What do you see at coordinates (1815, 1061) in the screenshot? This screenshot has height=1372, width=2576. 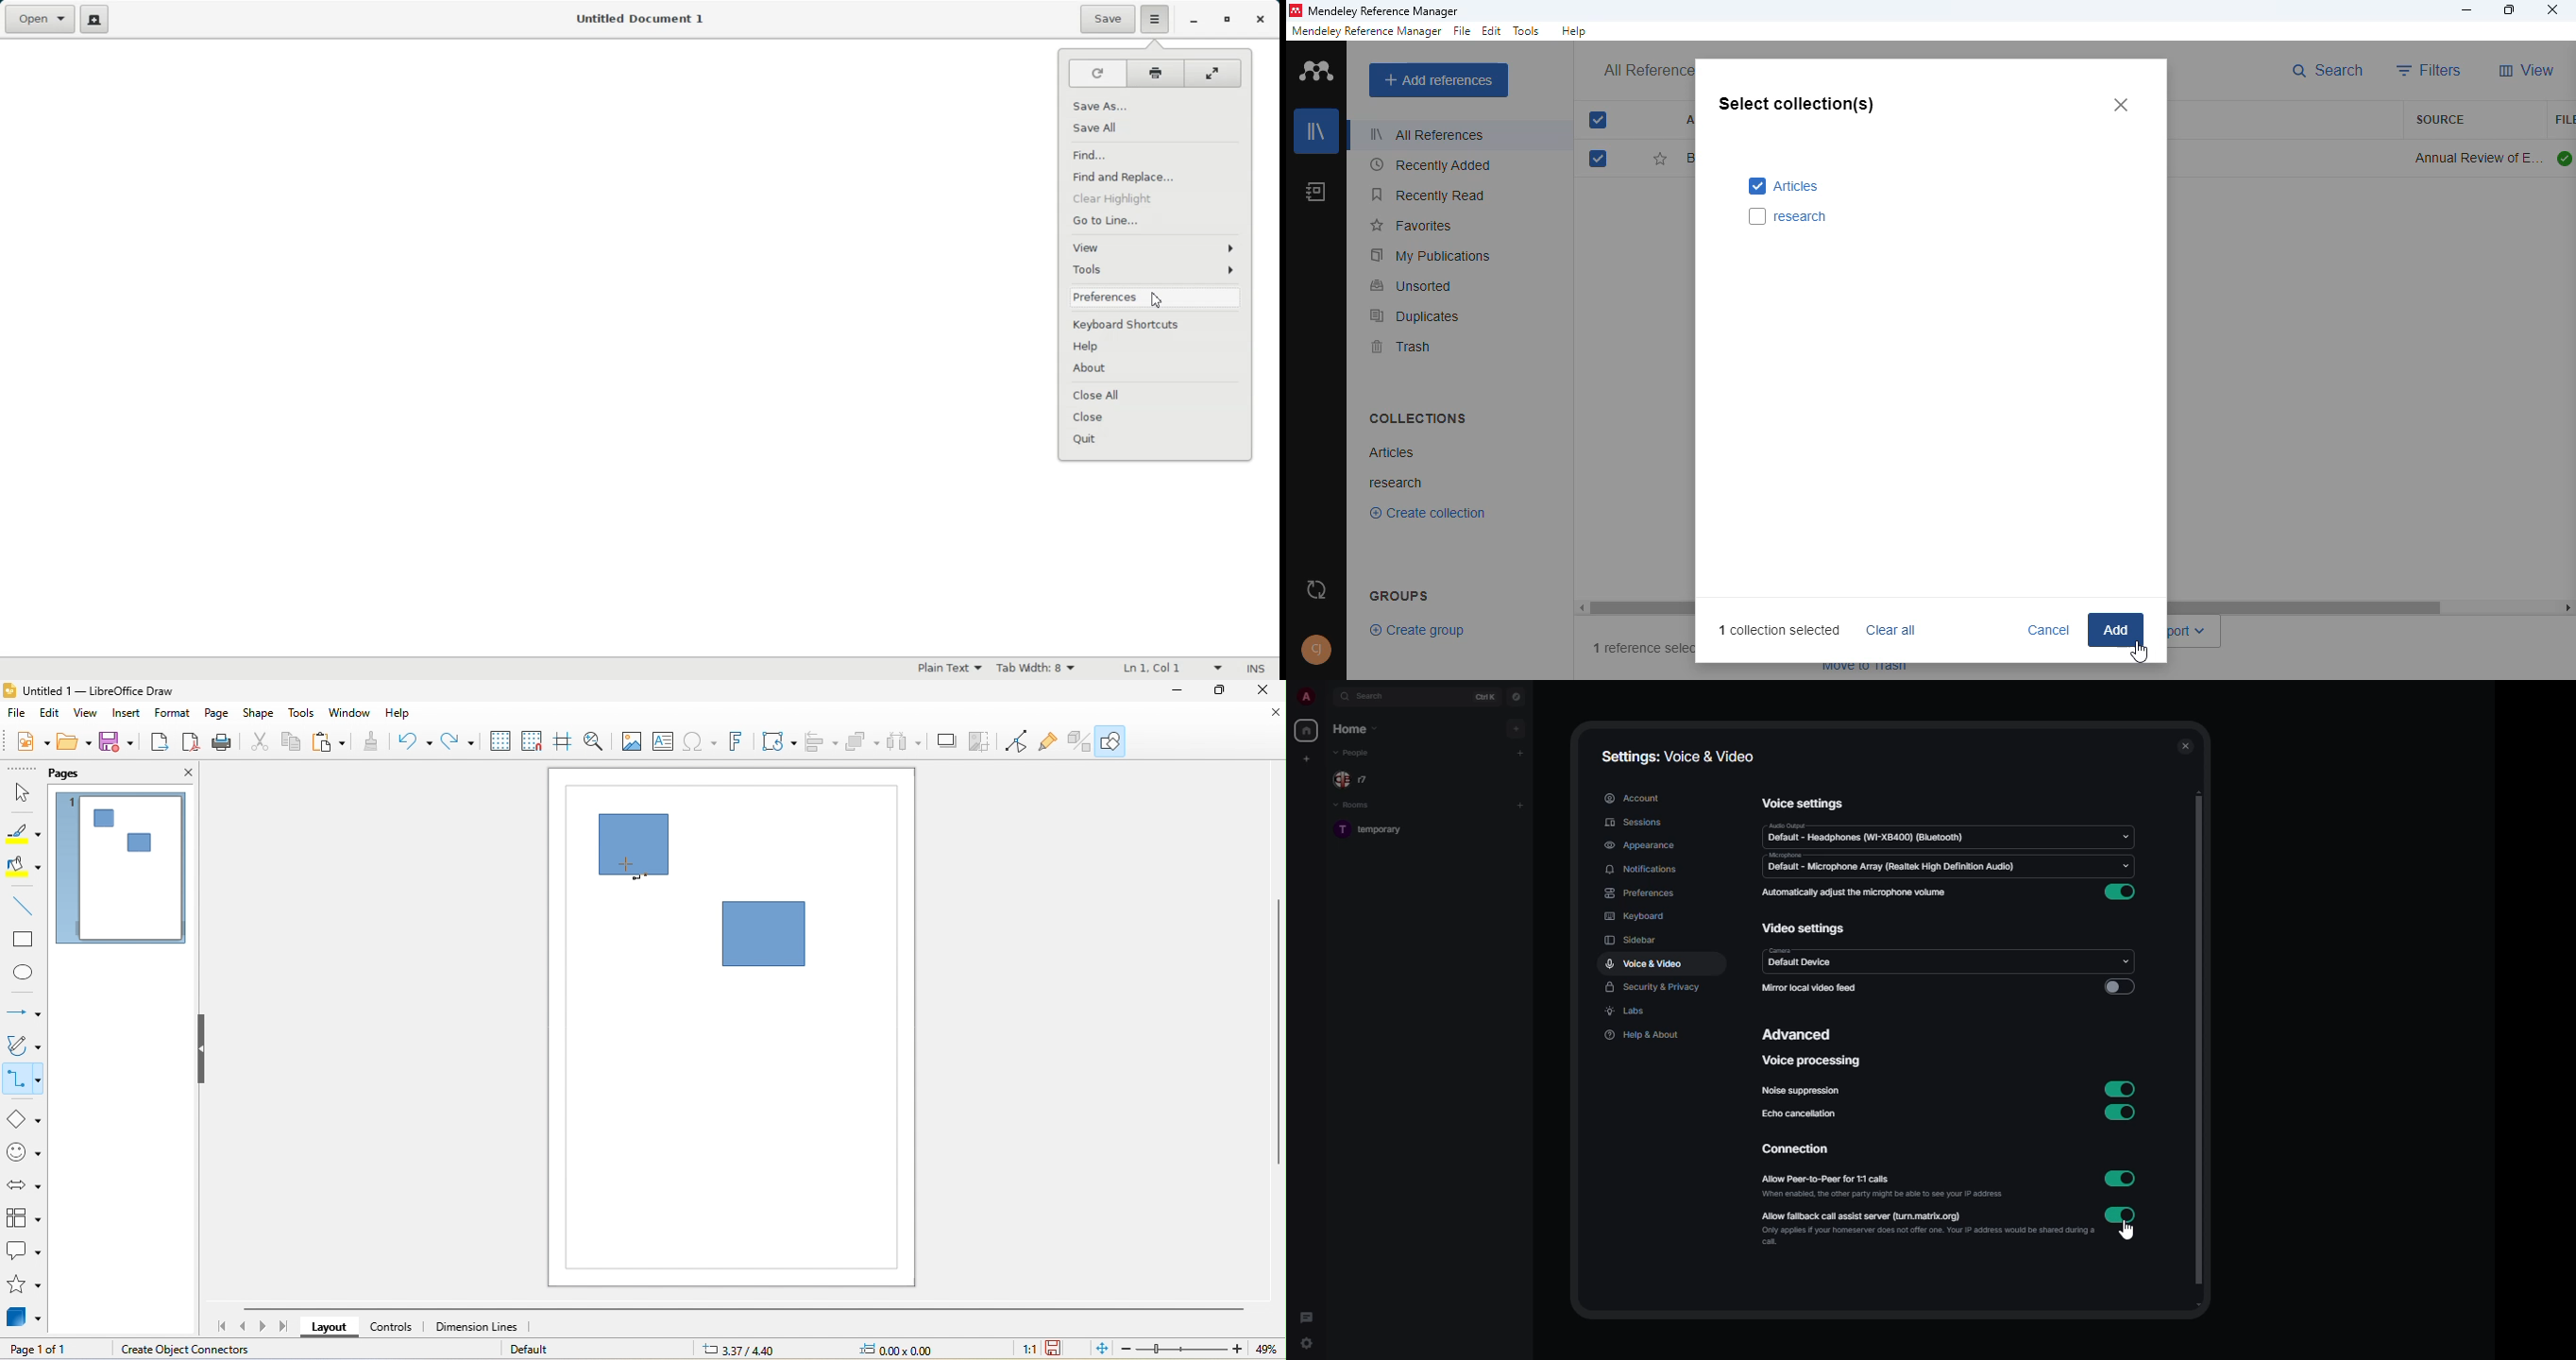 I see `voice processing` at bounding box center [1815, 1061].